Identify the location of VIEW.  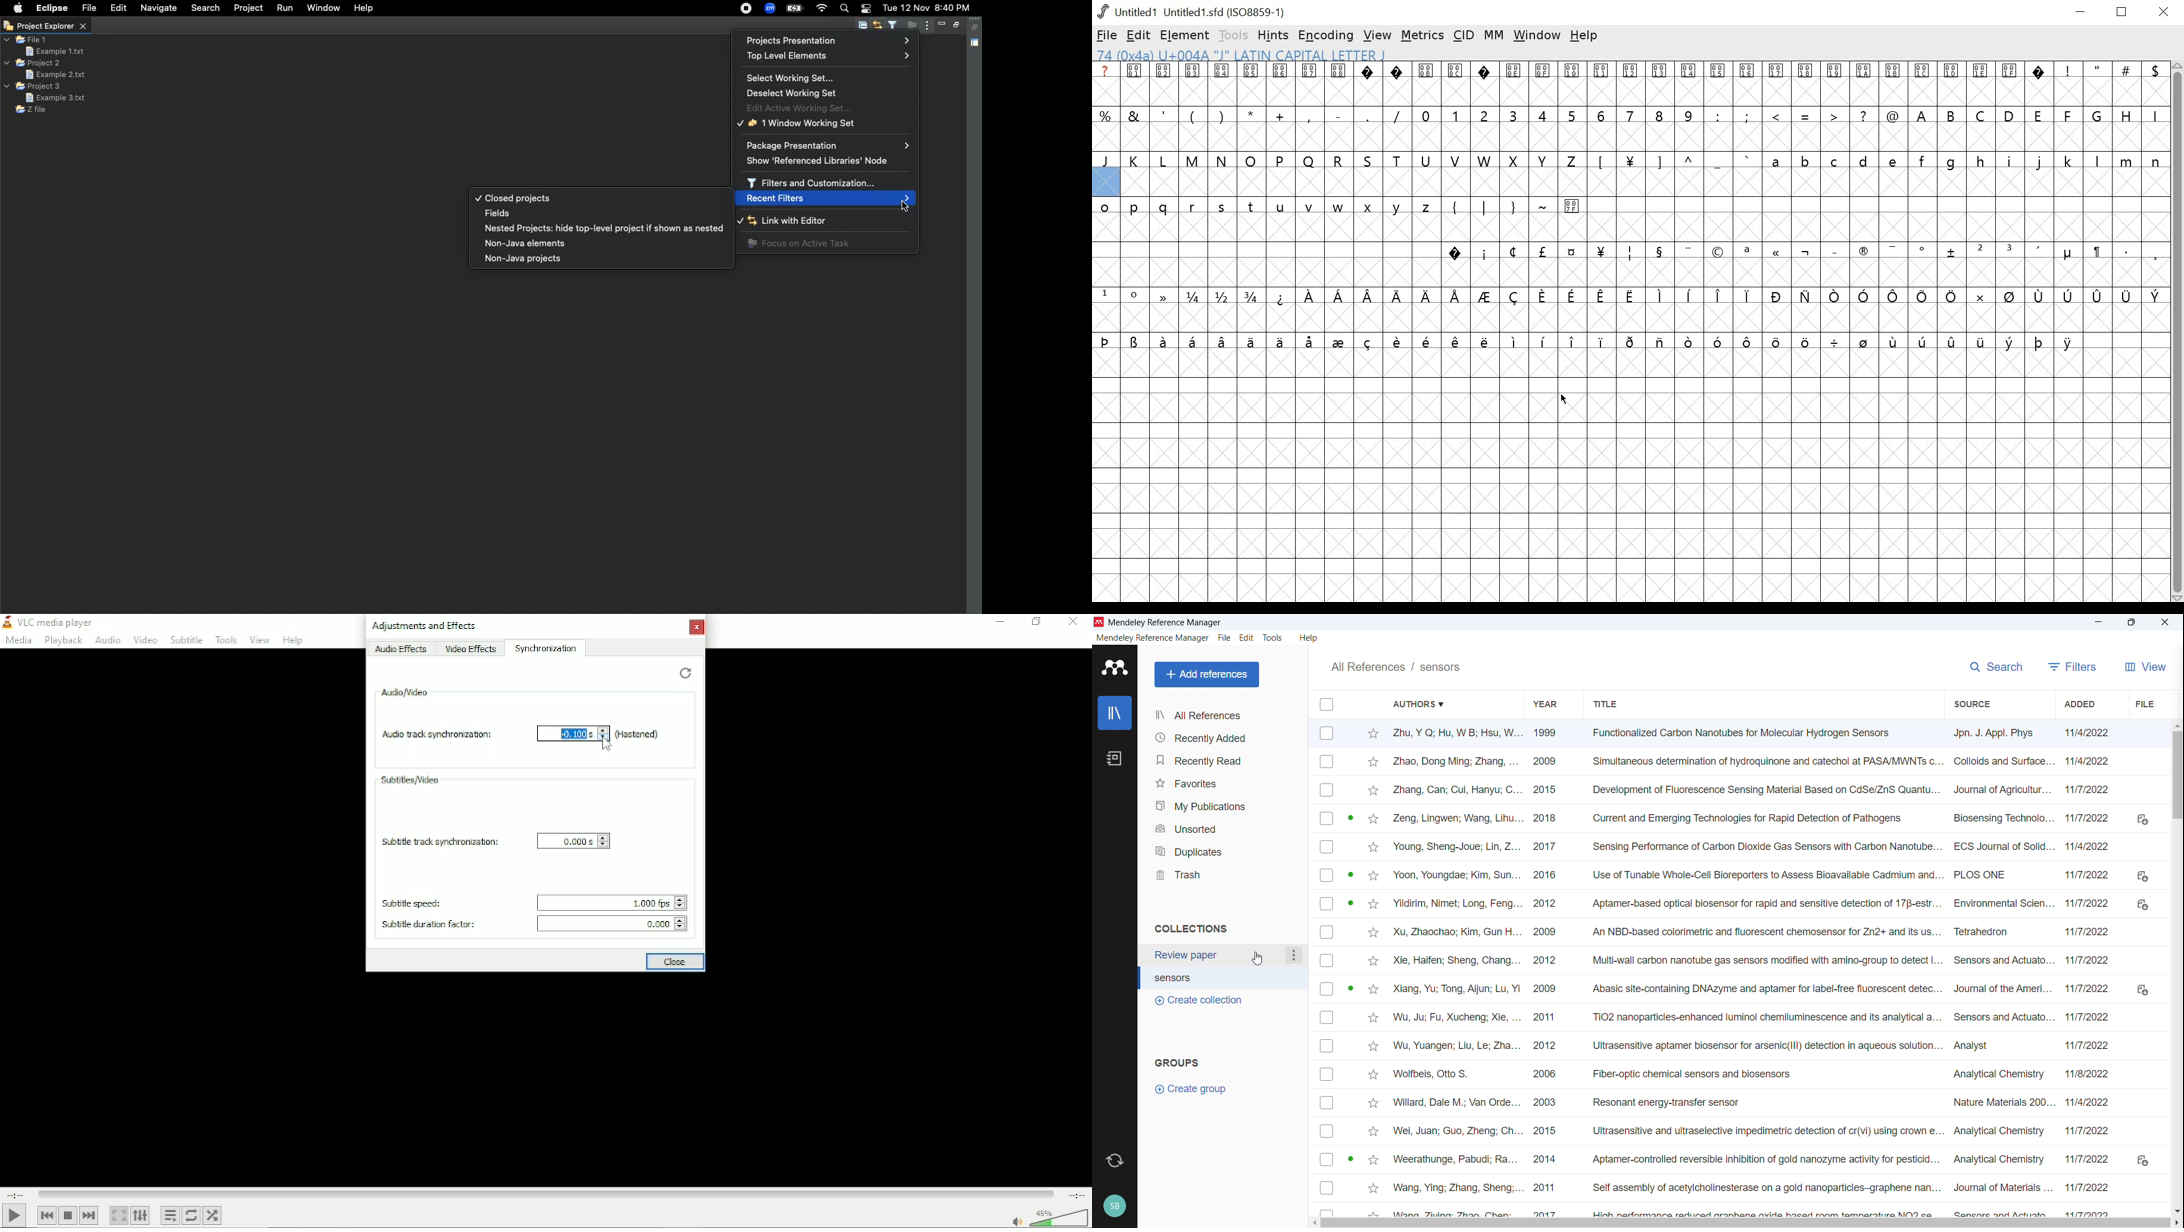
(1377, 36).